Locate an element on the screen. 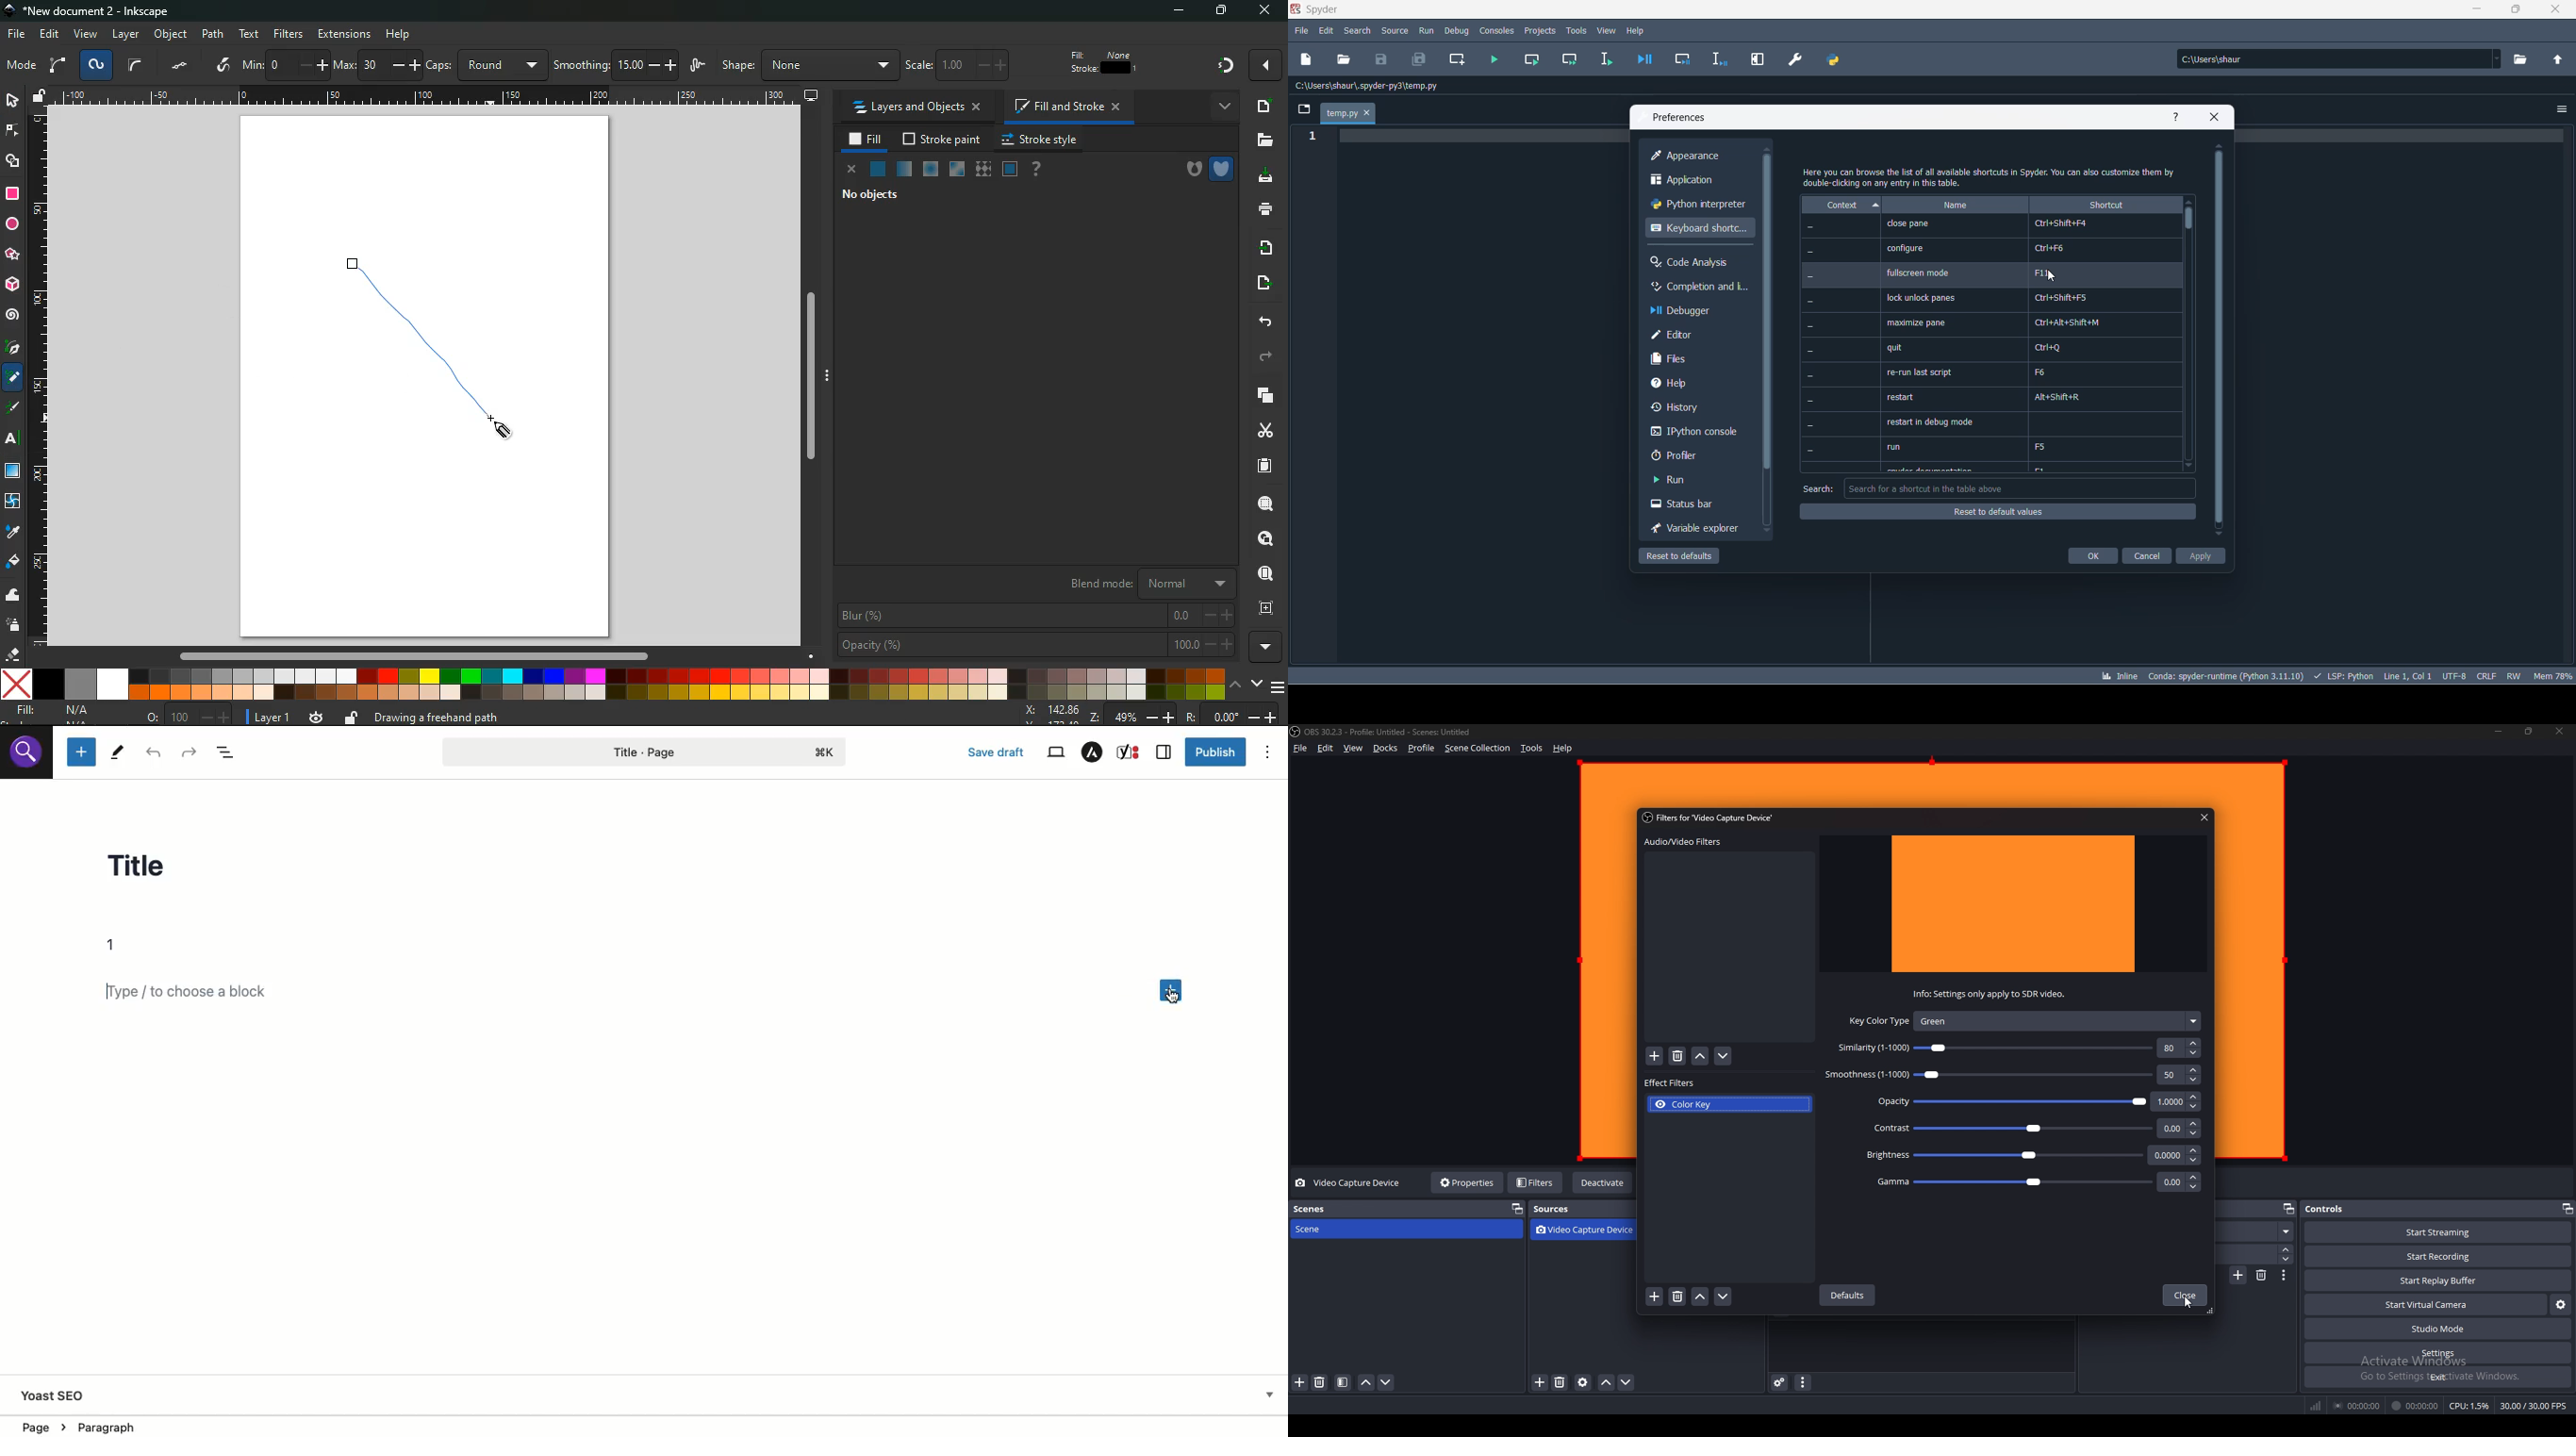 The image size is (2576, 1456). up is located at coordinates (1235, 685).